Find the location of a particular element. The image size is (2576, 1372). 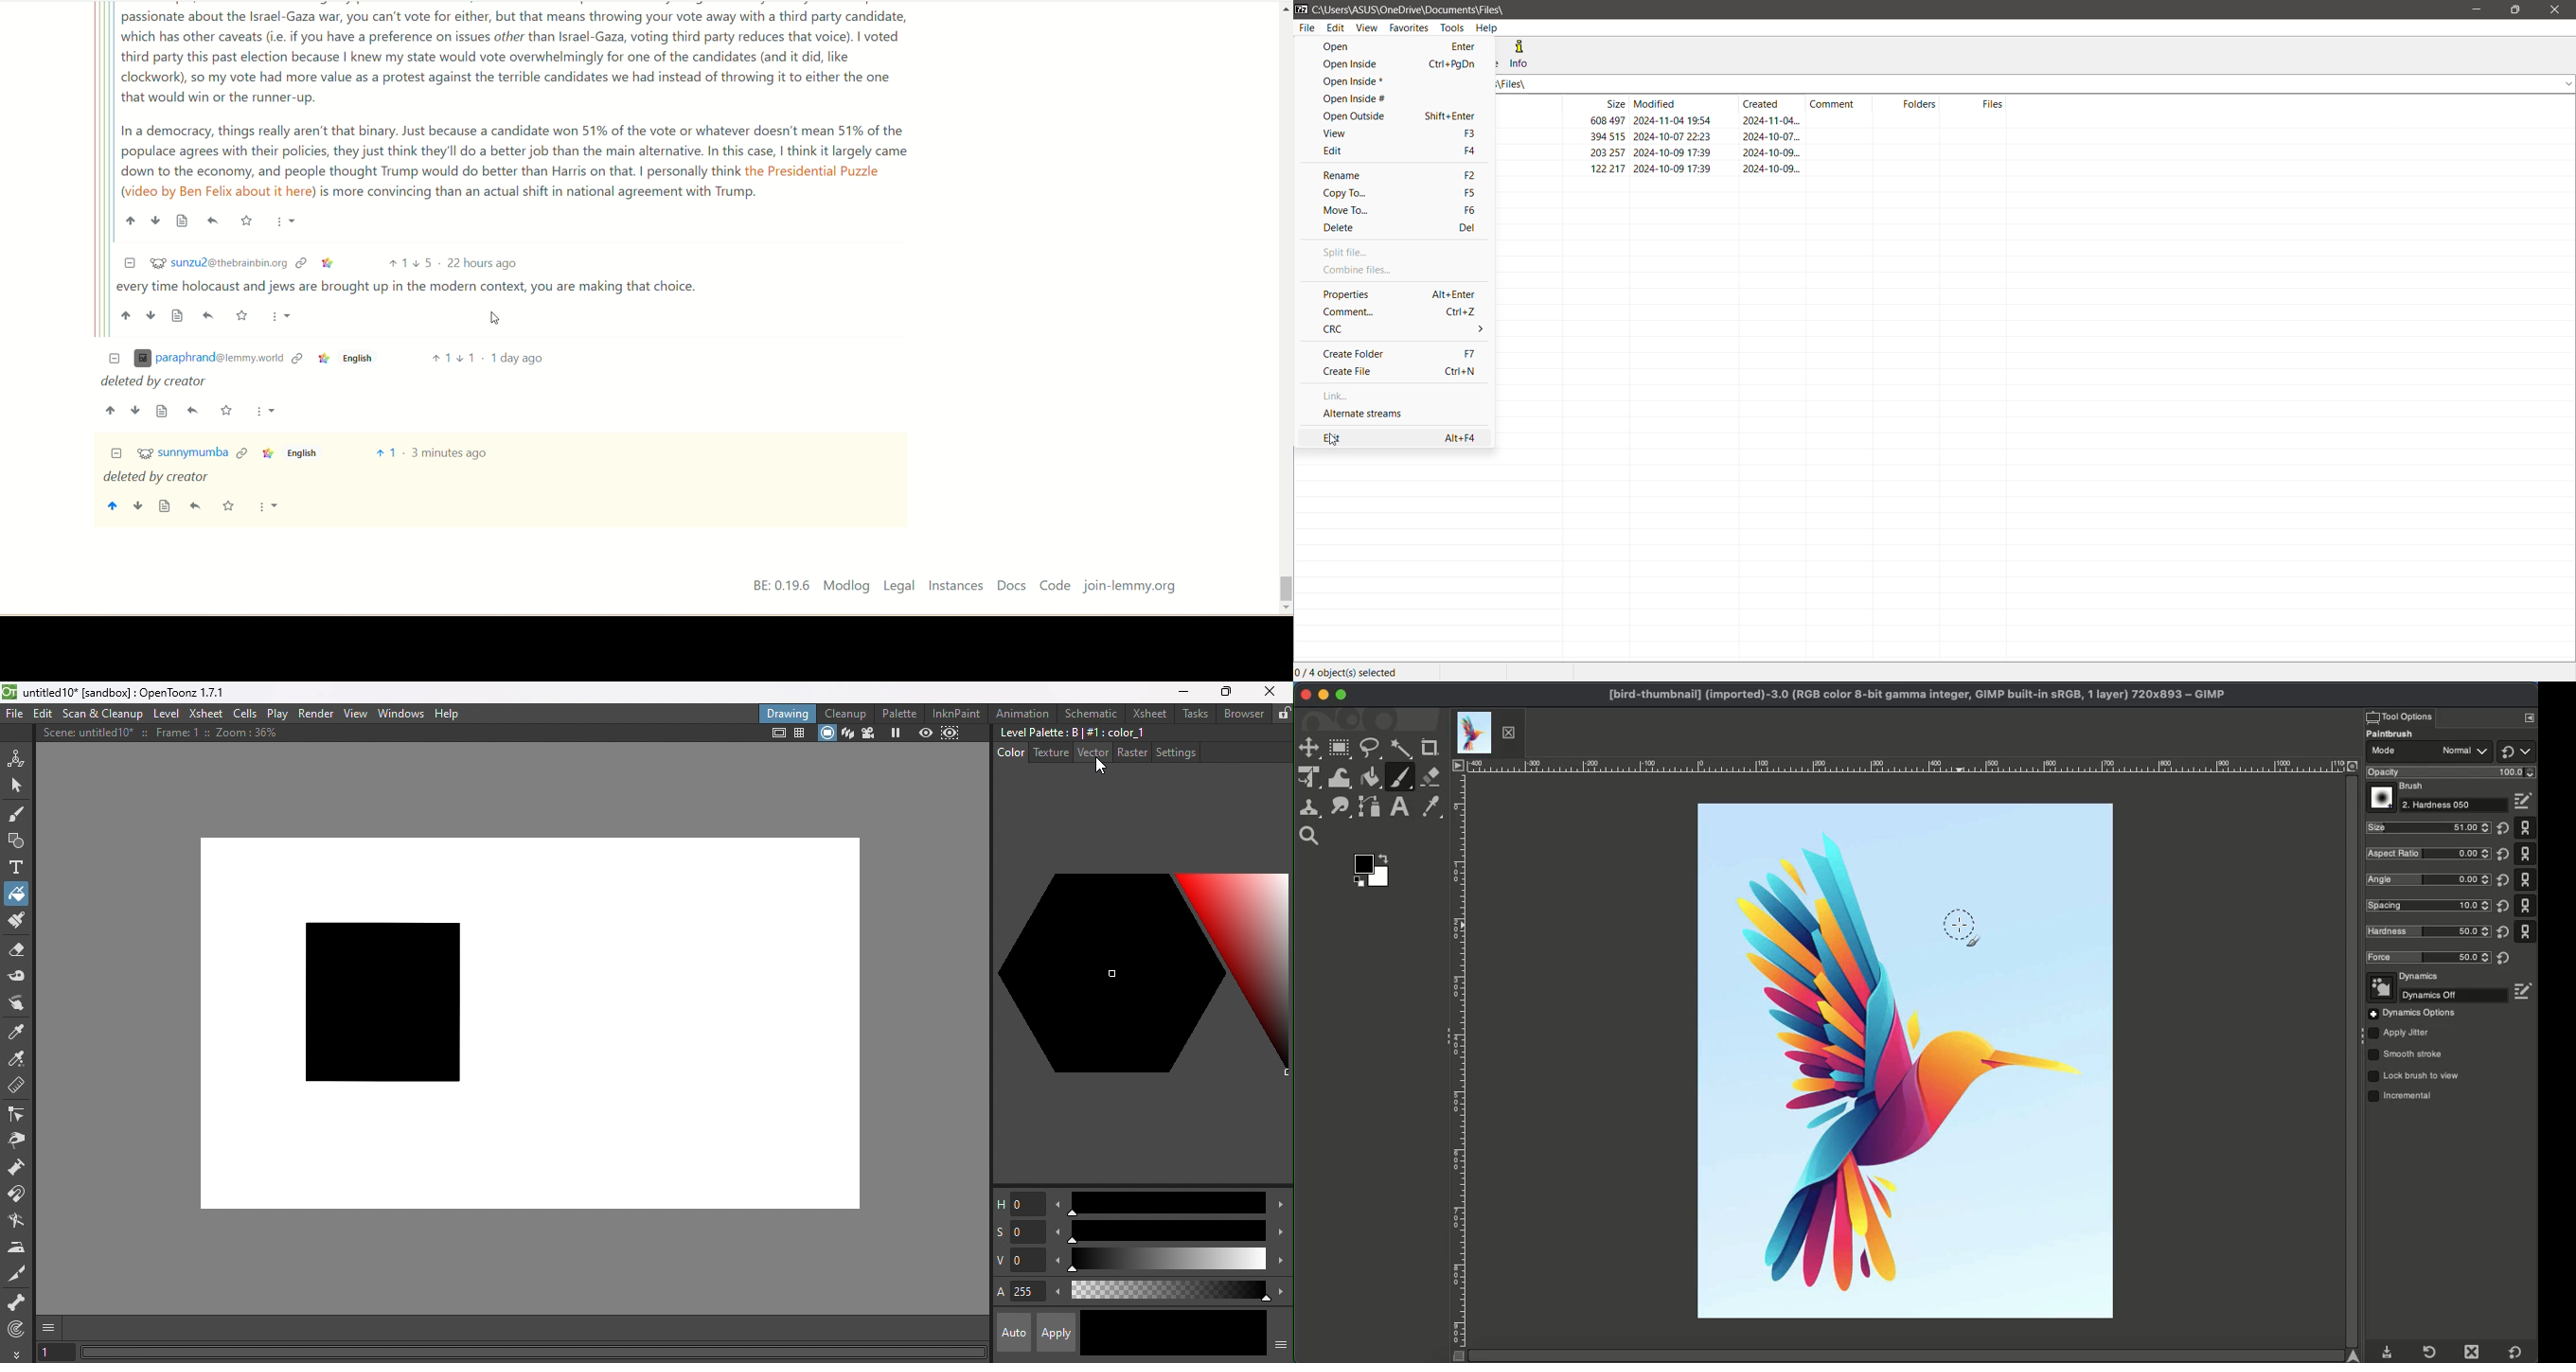

Apply is located at coordinates (1055, 1333).